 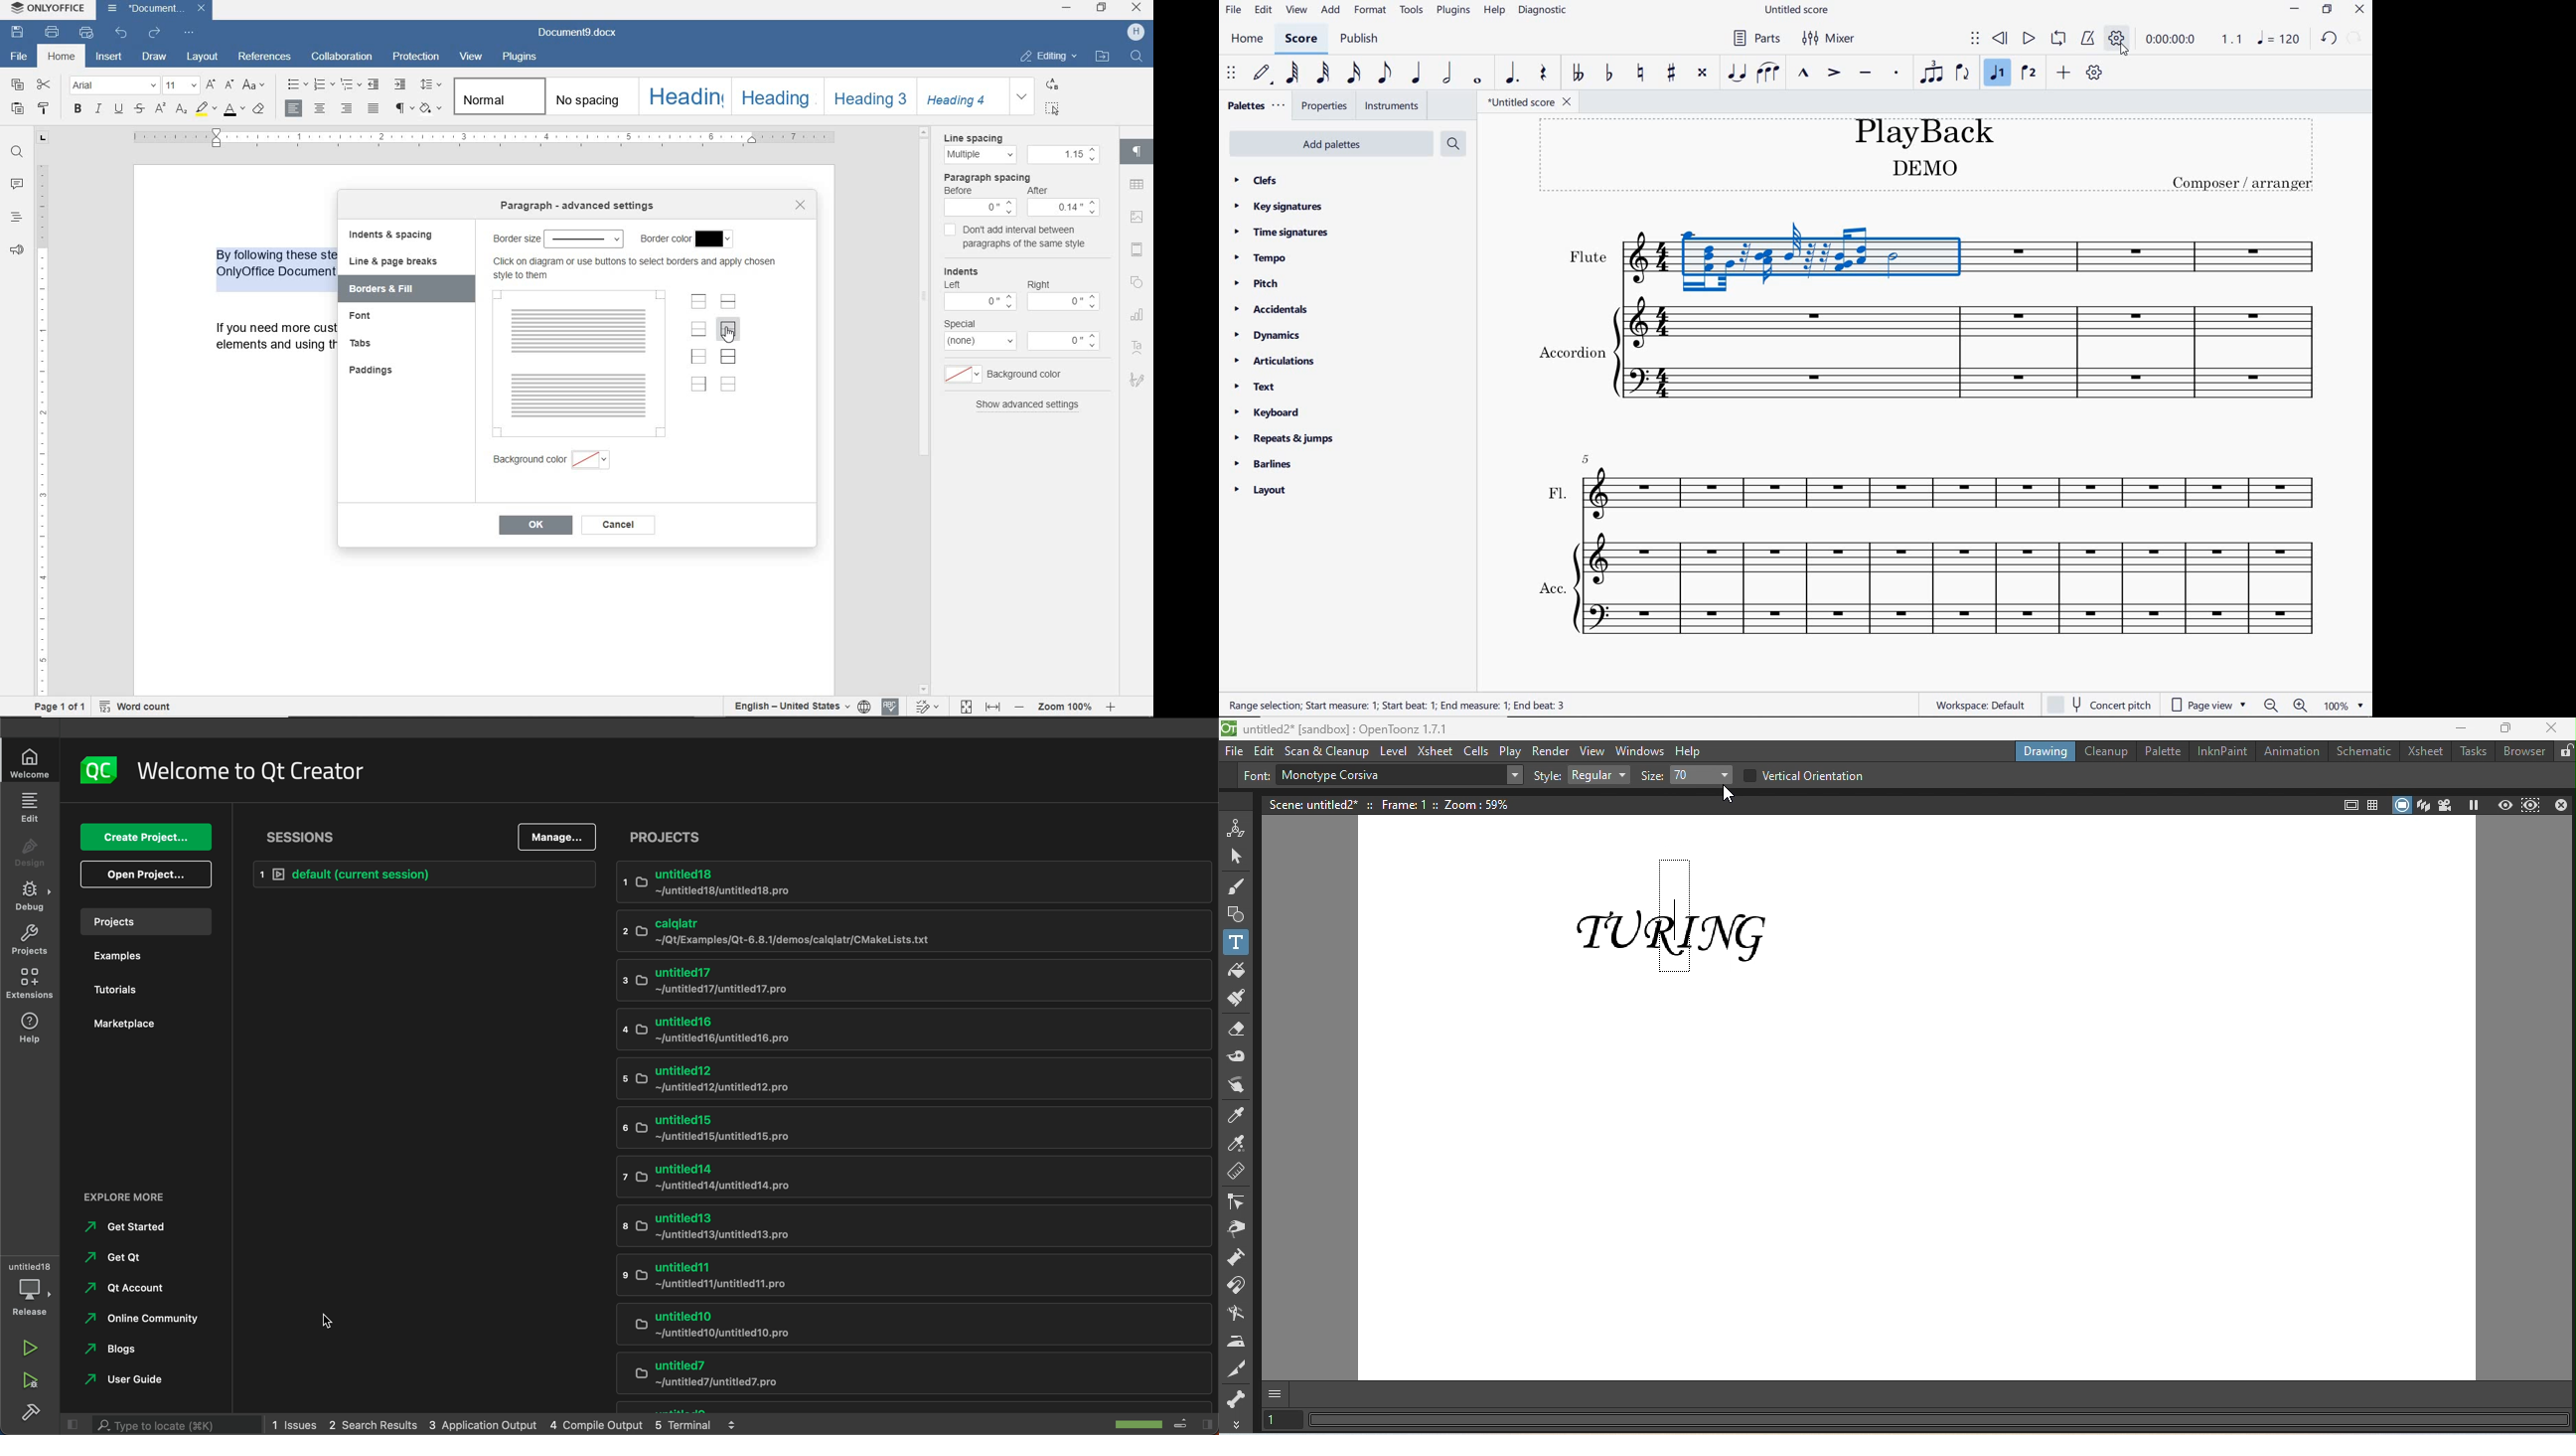 I want to click on diagnostic, so click(x=1543, y=10).